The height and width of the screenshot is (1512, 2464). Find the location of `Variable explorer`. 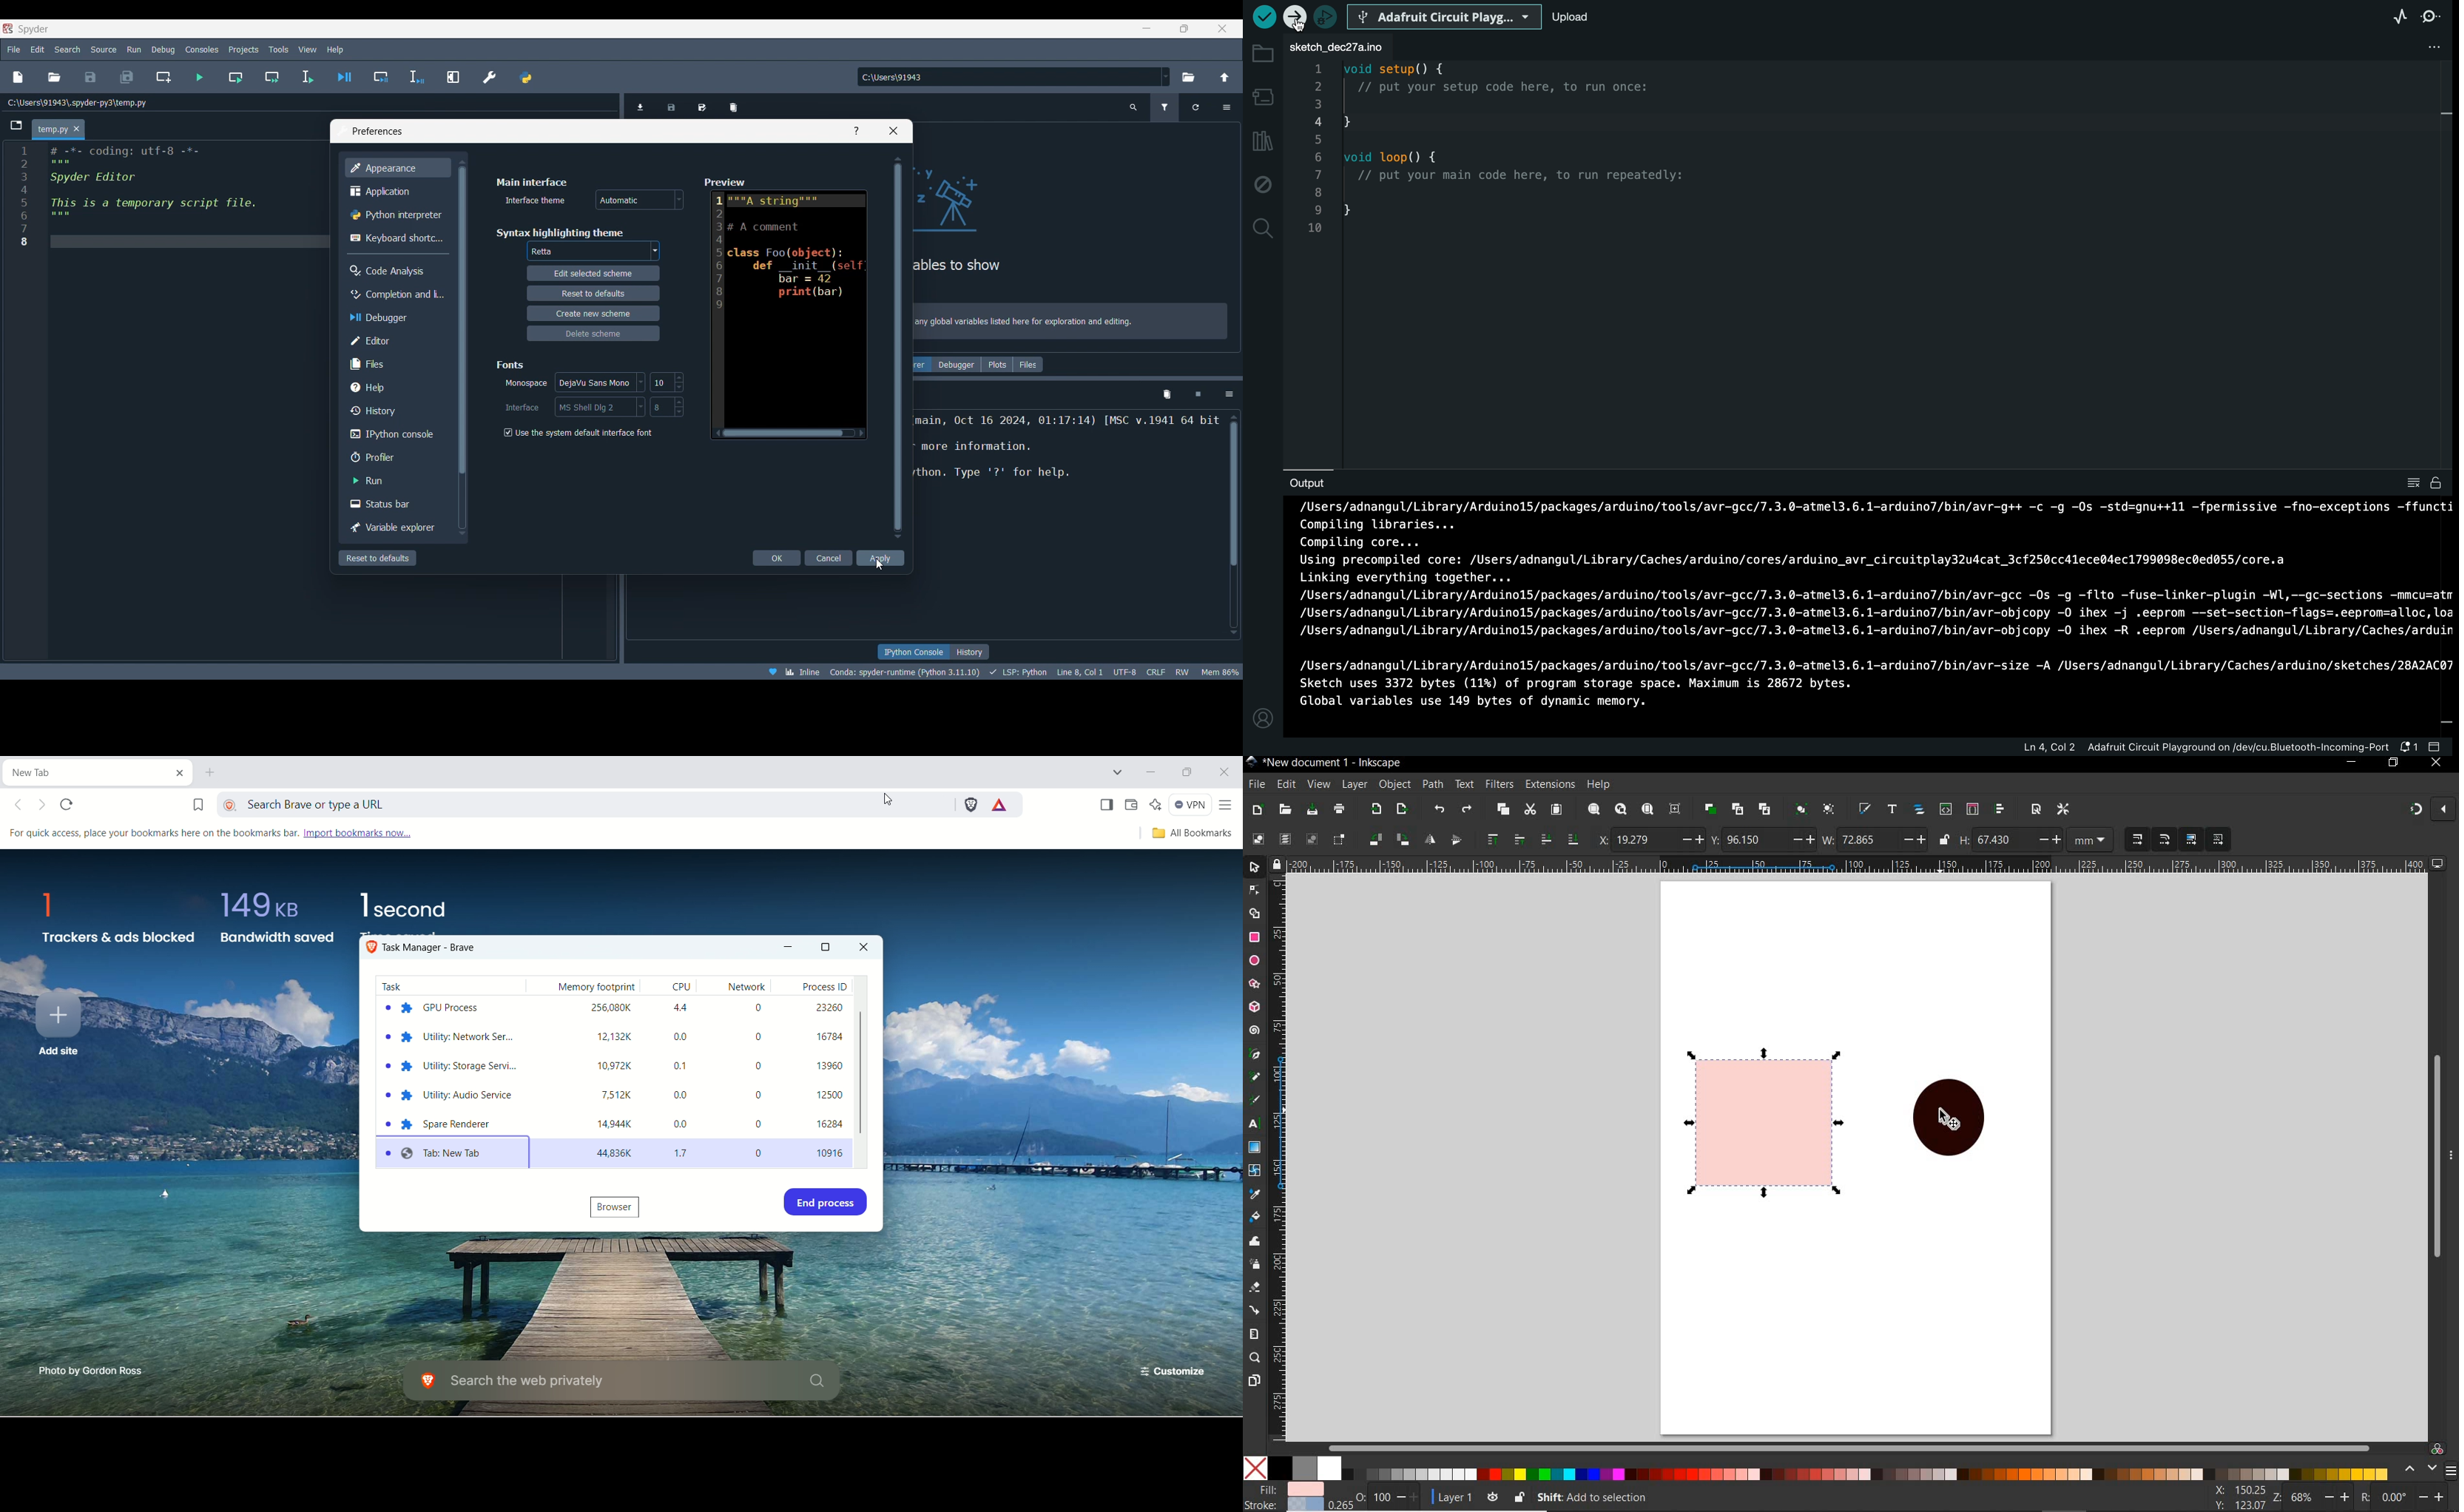

Variable explorer is located at coordinates (396, 528).